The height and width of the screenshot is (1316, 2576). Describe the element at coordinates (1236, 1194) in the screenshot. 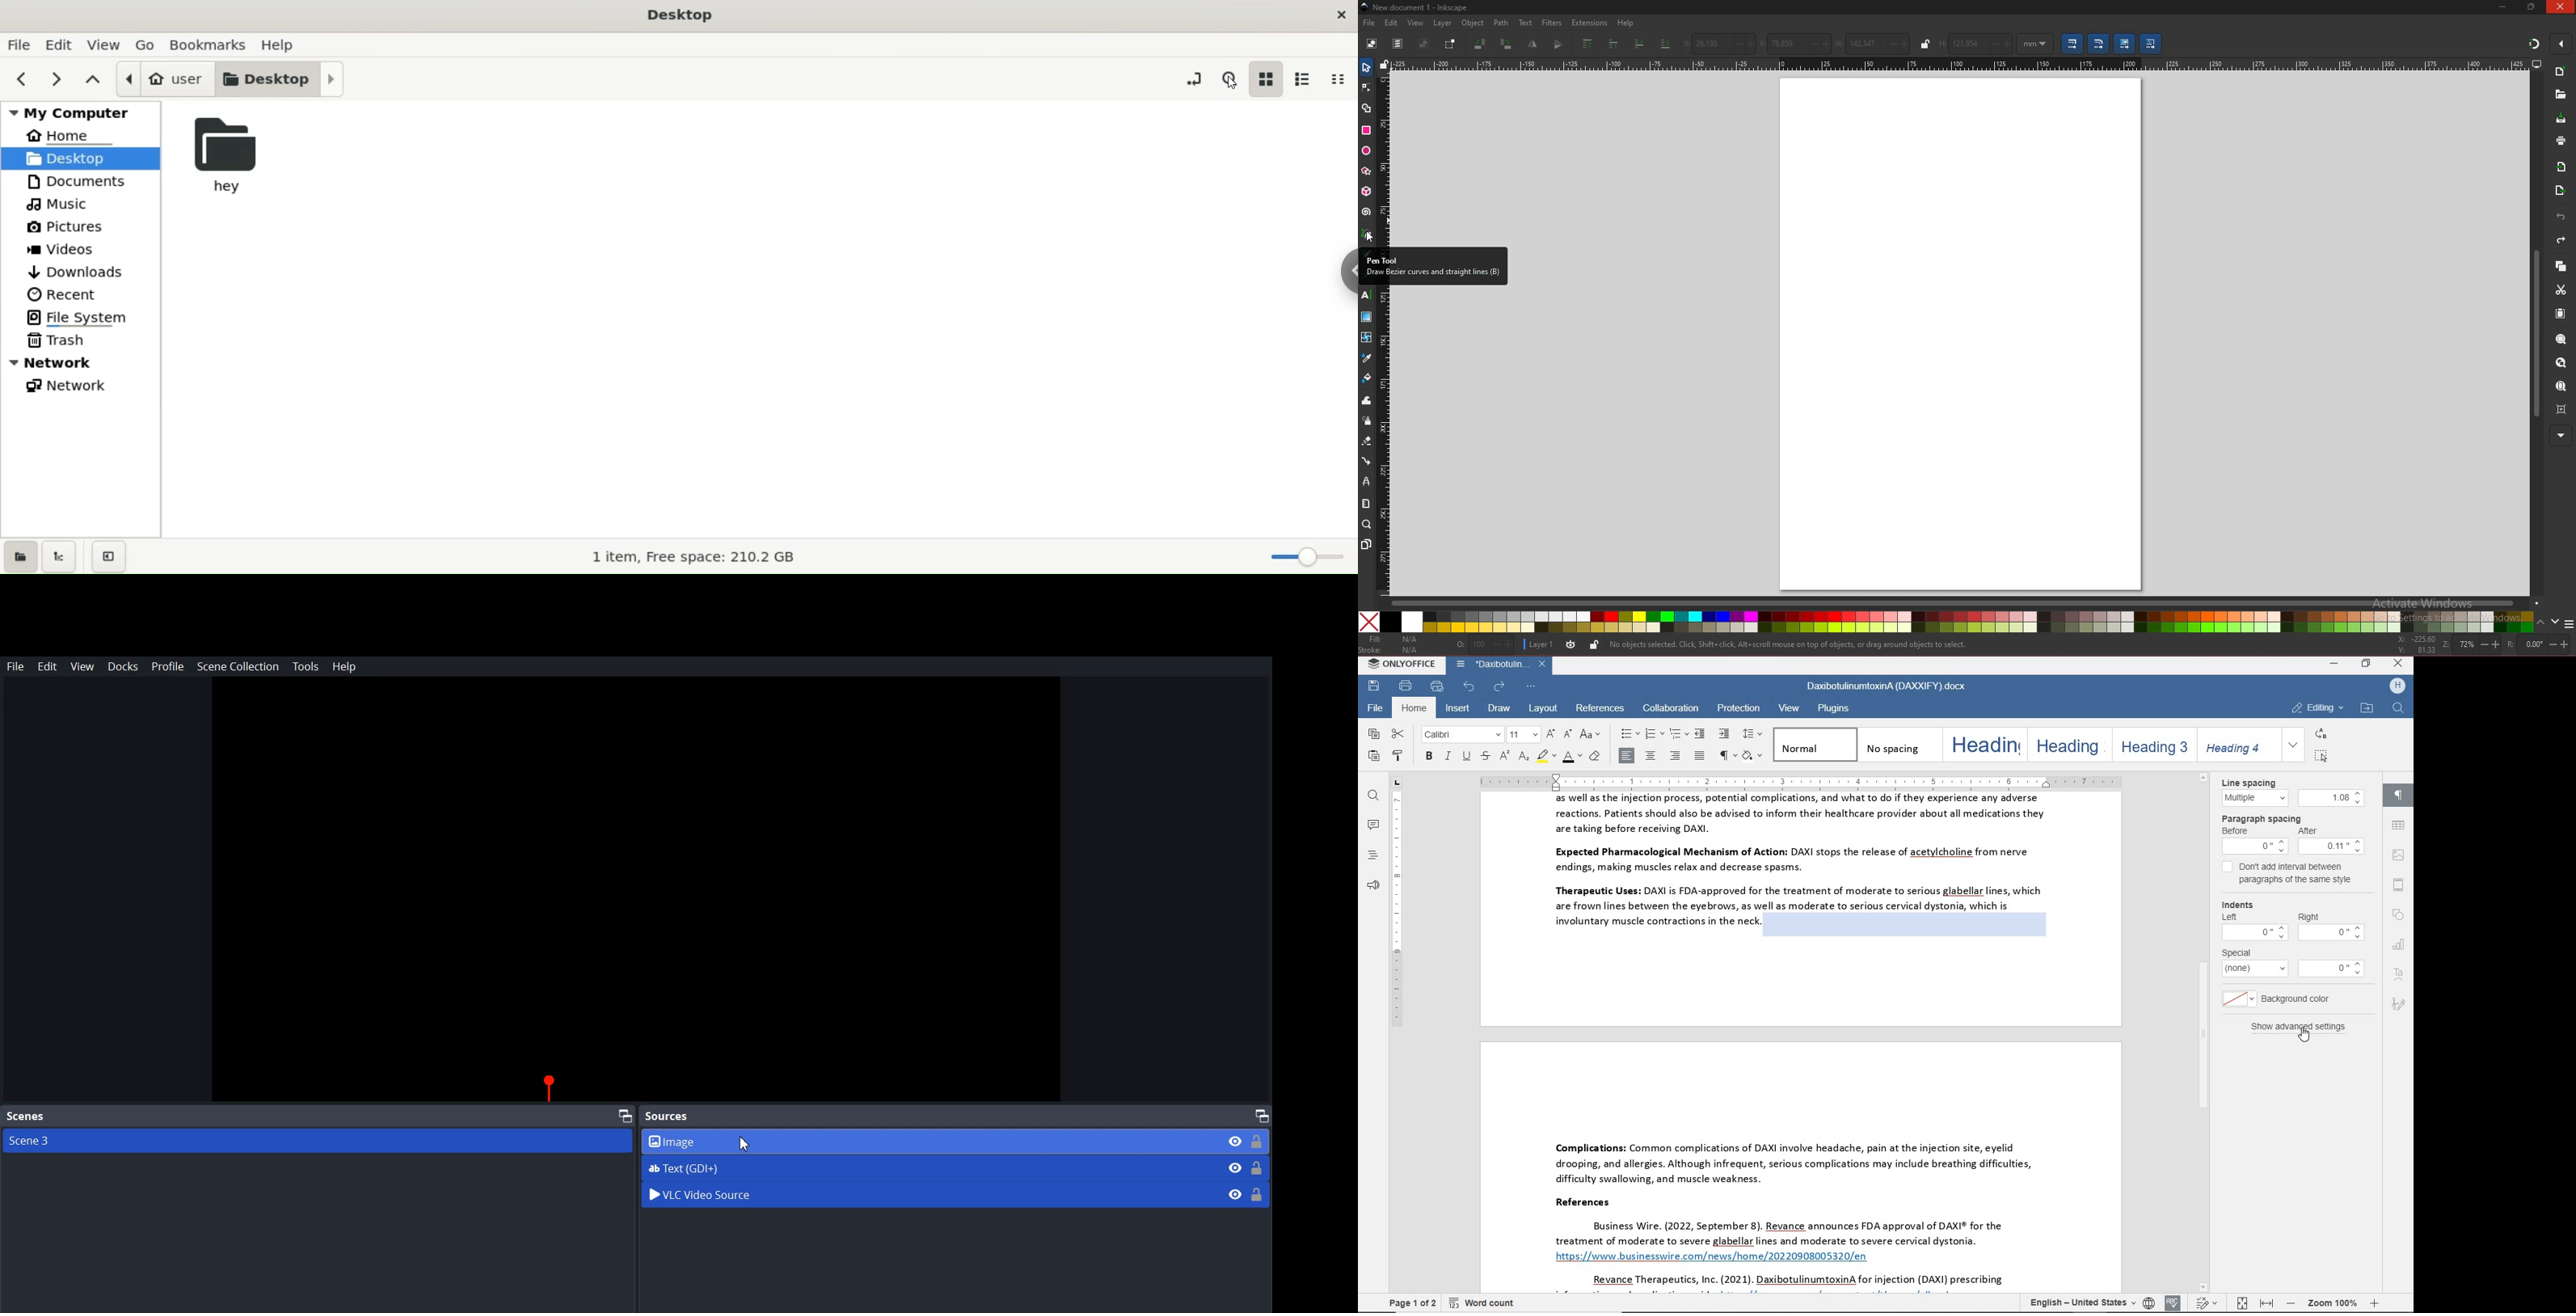

I see `Eye` at that location.